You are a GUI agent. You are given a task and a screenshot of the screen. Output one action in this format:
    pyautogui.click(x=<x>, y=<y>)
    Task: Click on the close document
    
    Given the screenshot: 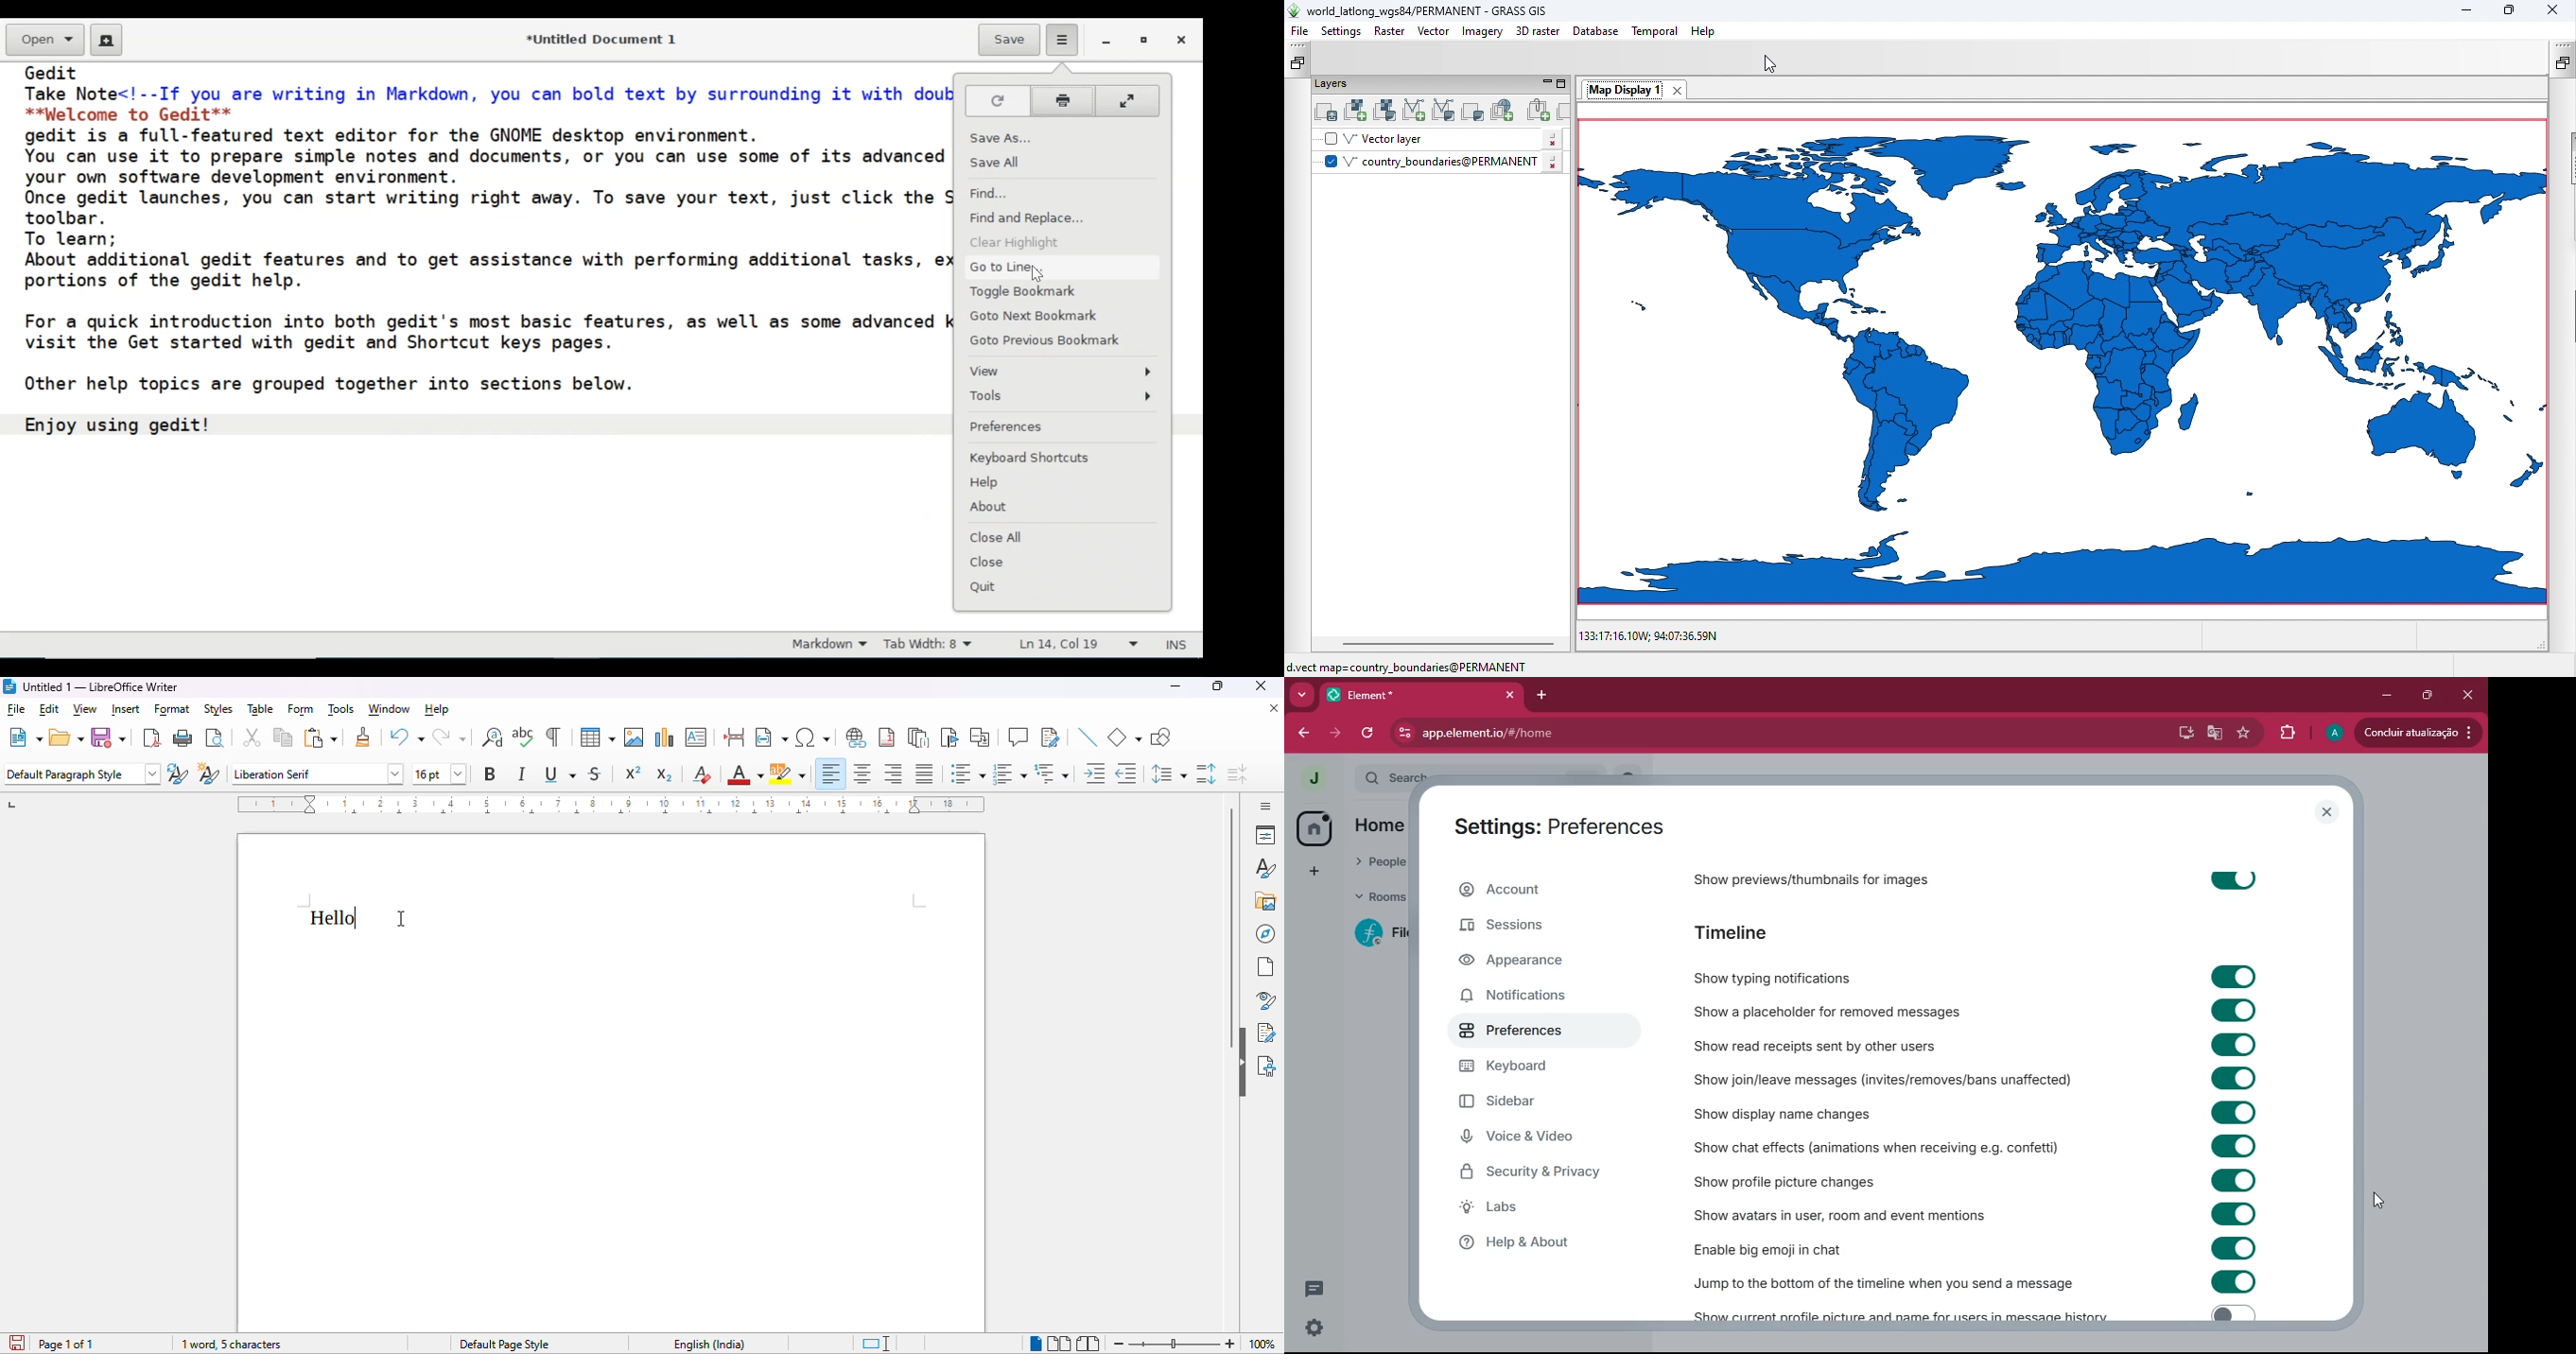 What is the action you would take?
    pyautogui.click(x=1274, y=708)
    